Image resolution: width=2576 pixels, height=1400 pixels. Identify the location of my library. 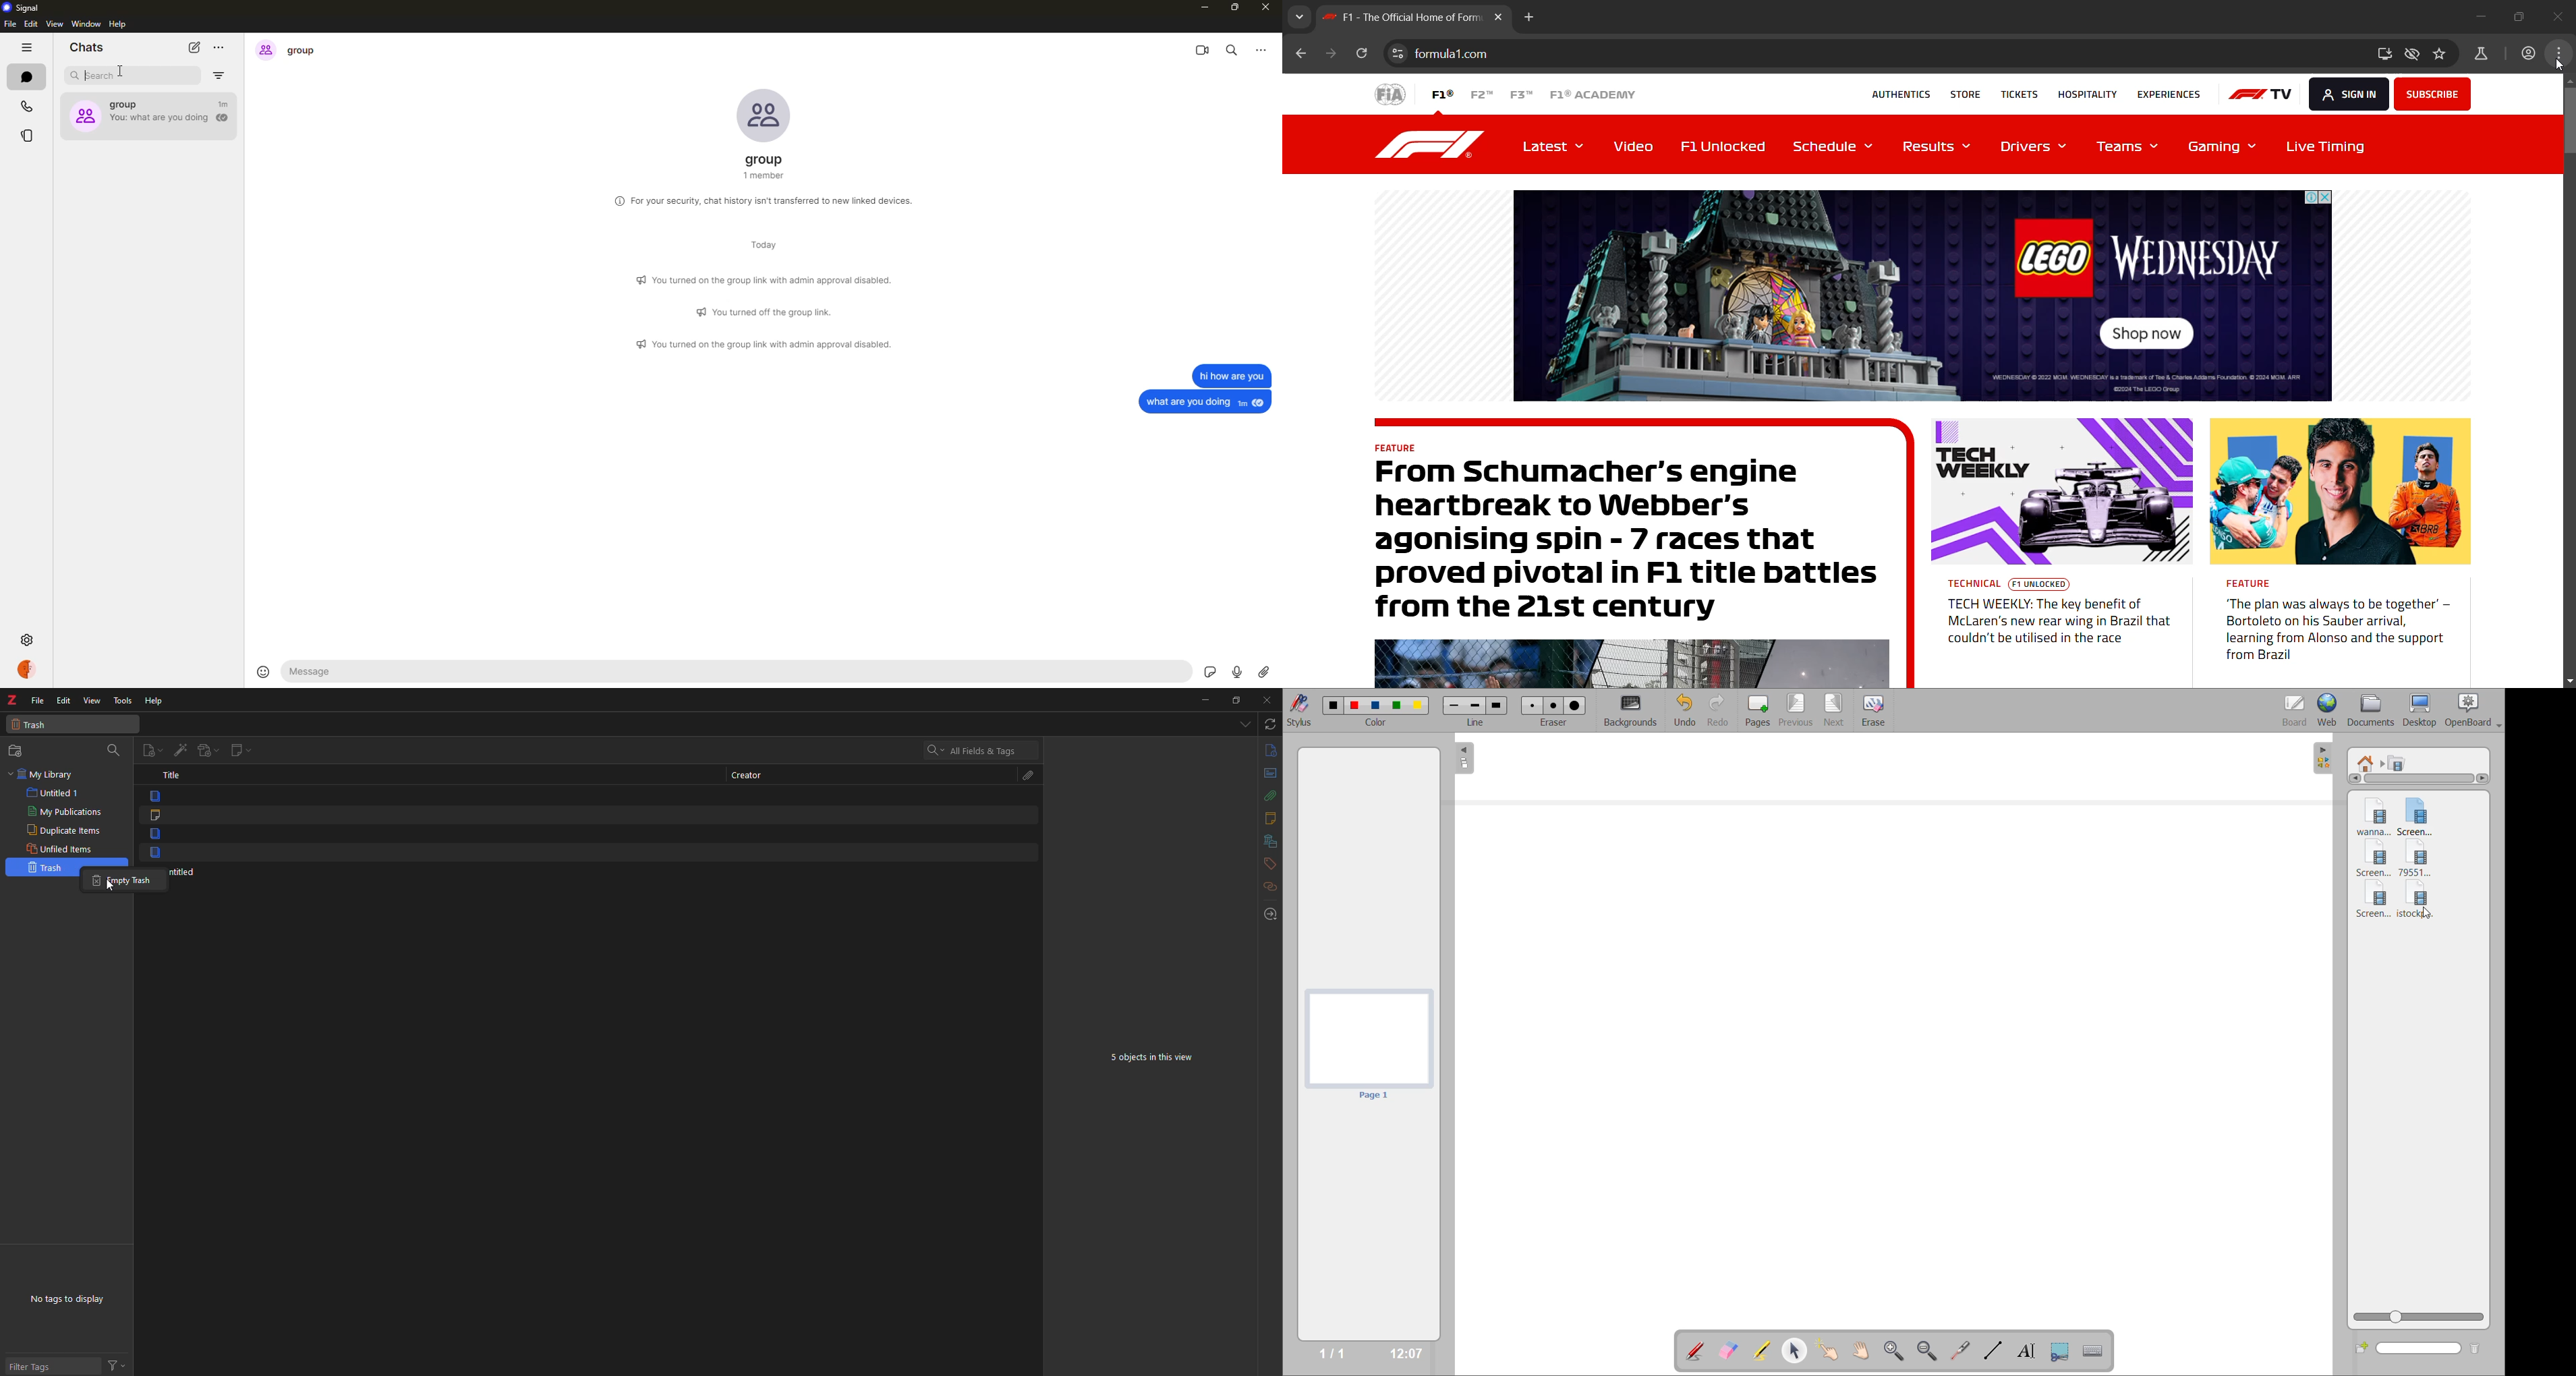
(47, 774).